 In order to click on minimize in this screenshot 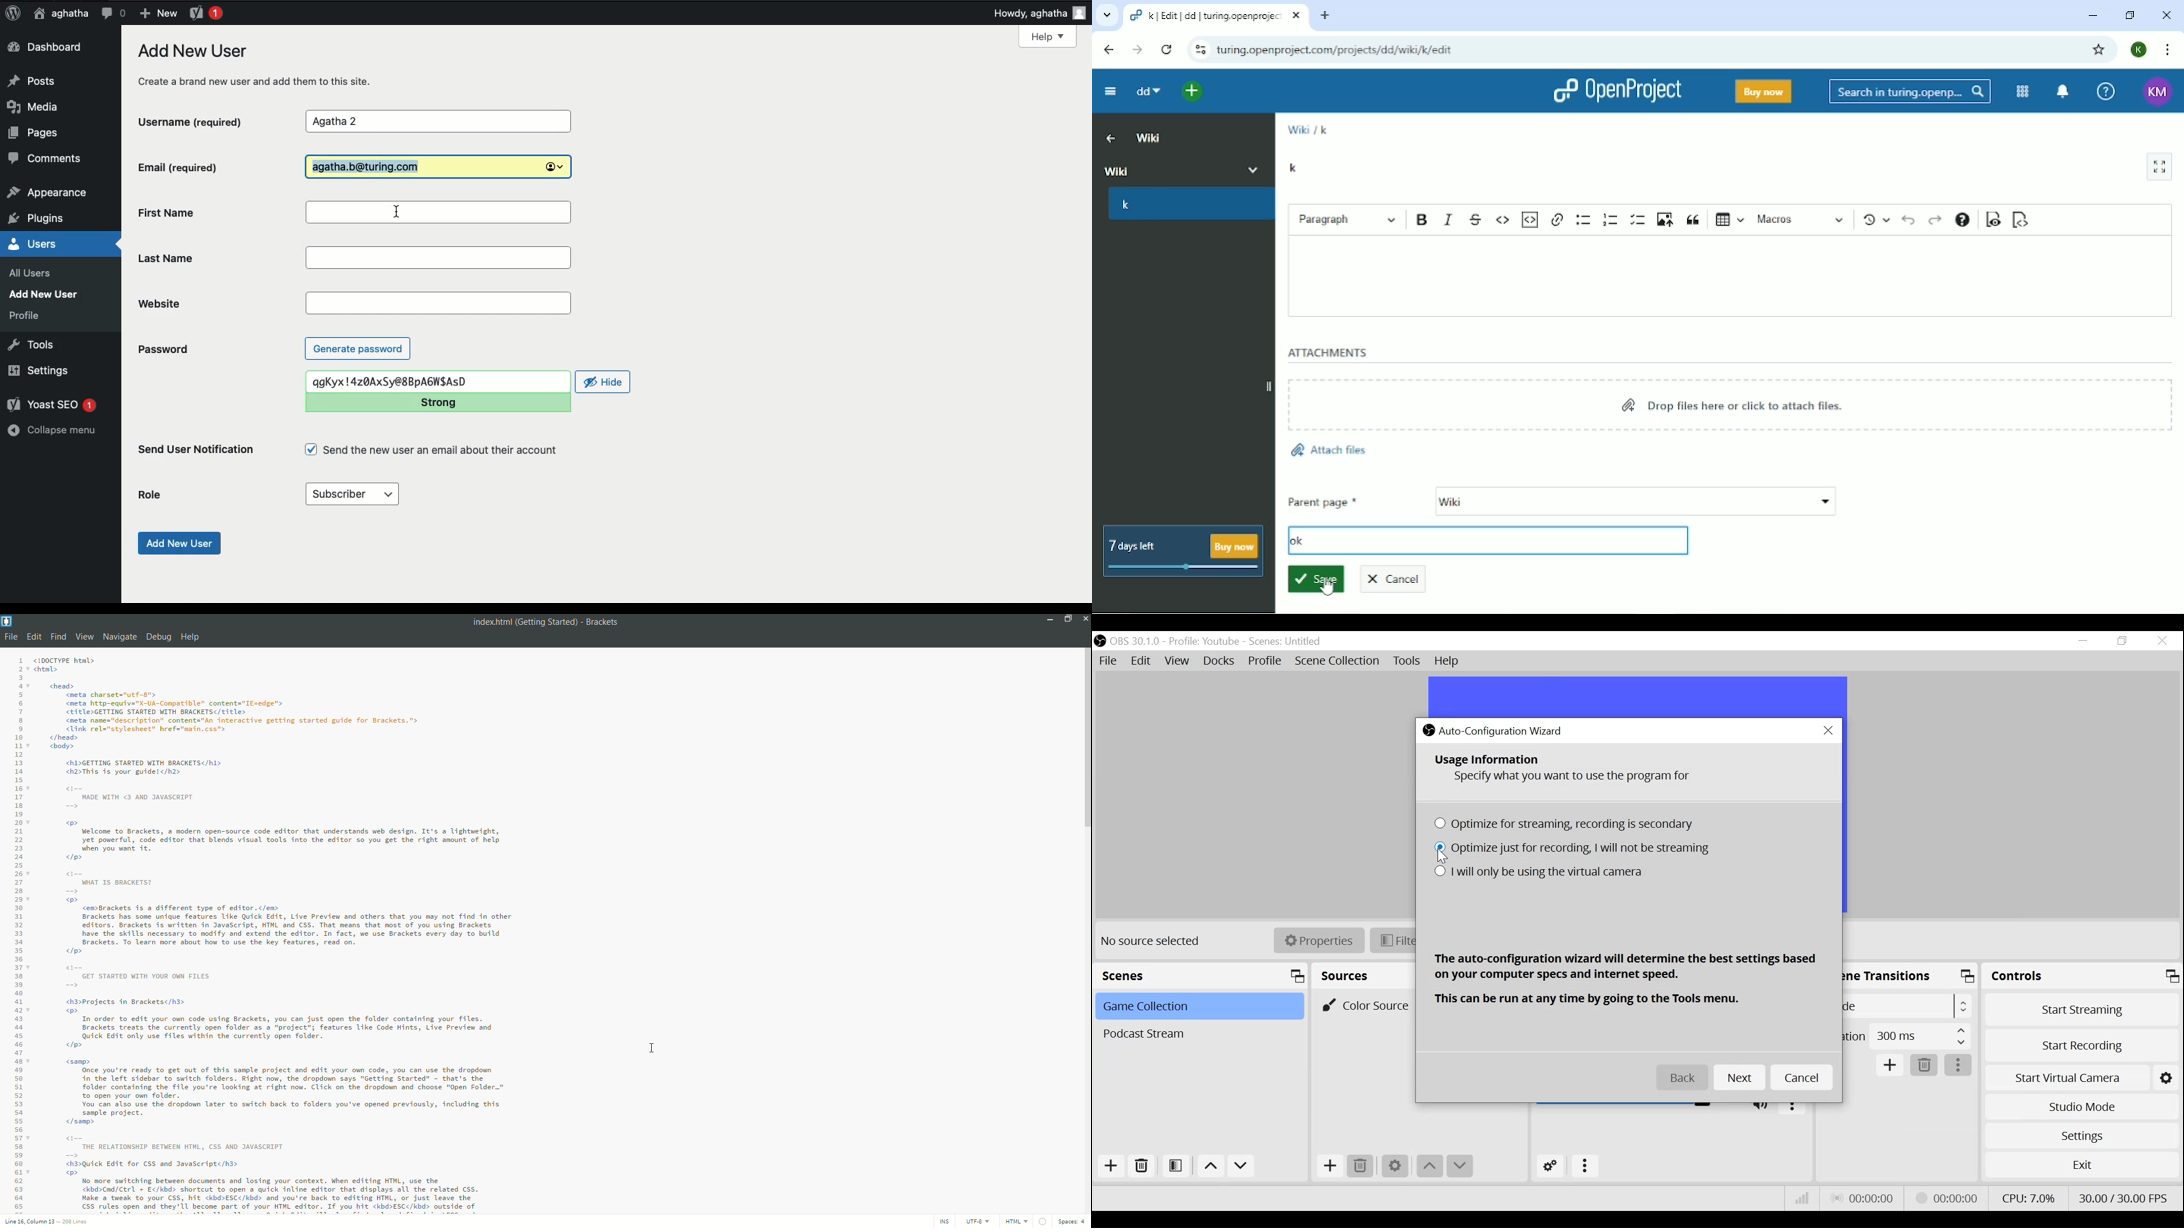, I will do `click(2082, 640)`.